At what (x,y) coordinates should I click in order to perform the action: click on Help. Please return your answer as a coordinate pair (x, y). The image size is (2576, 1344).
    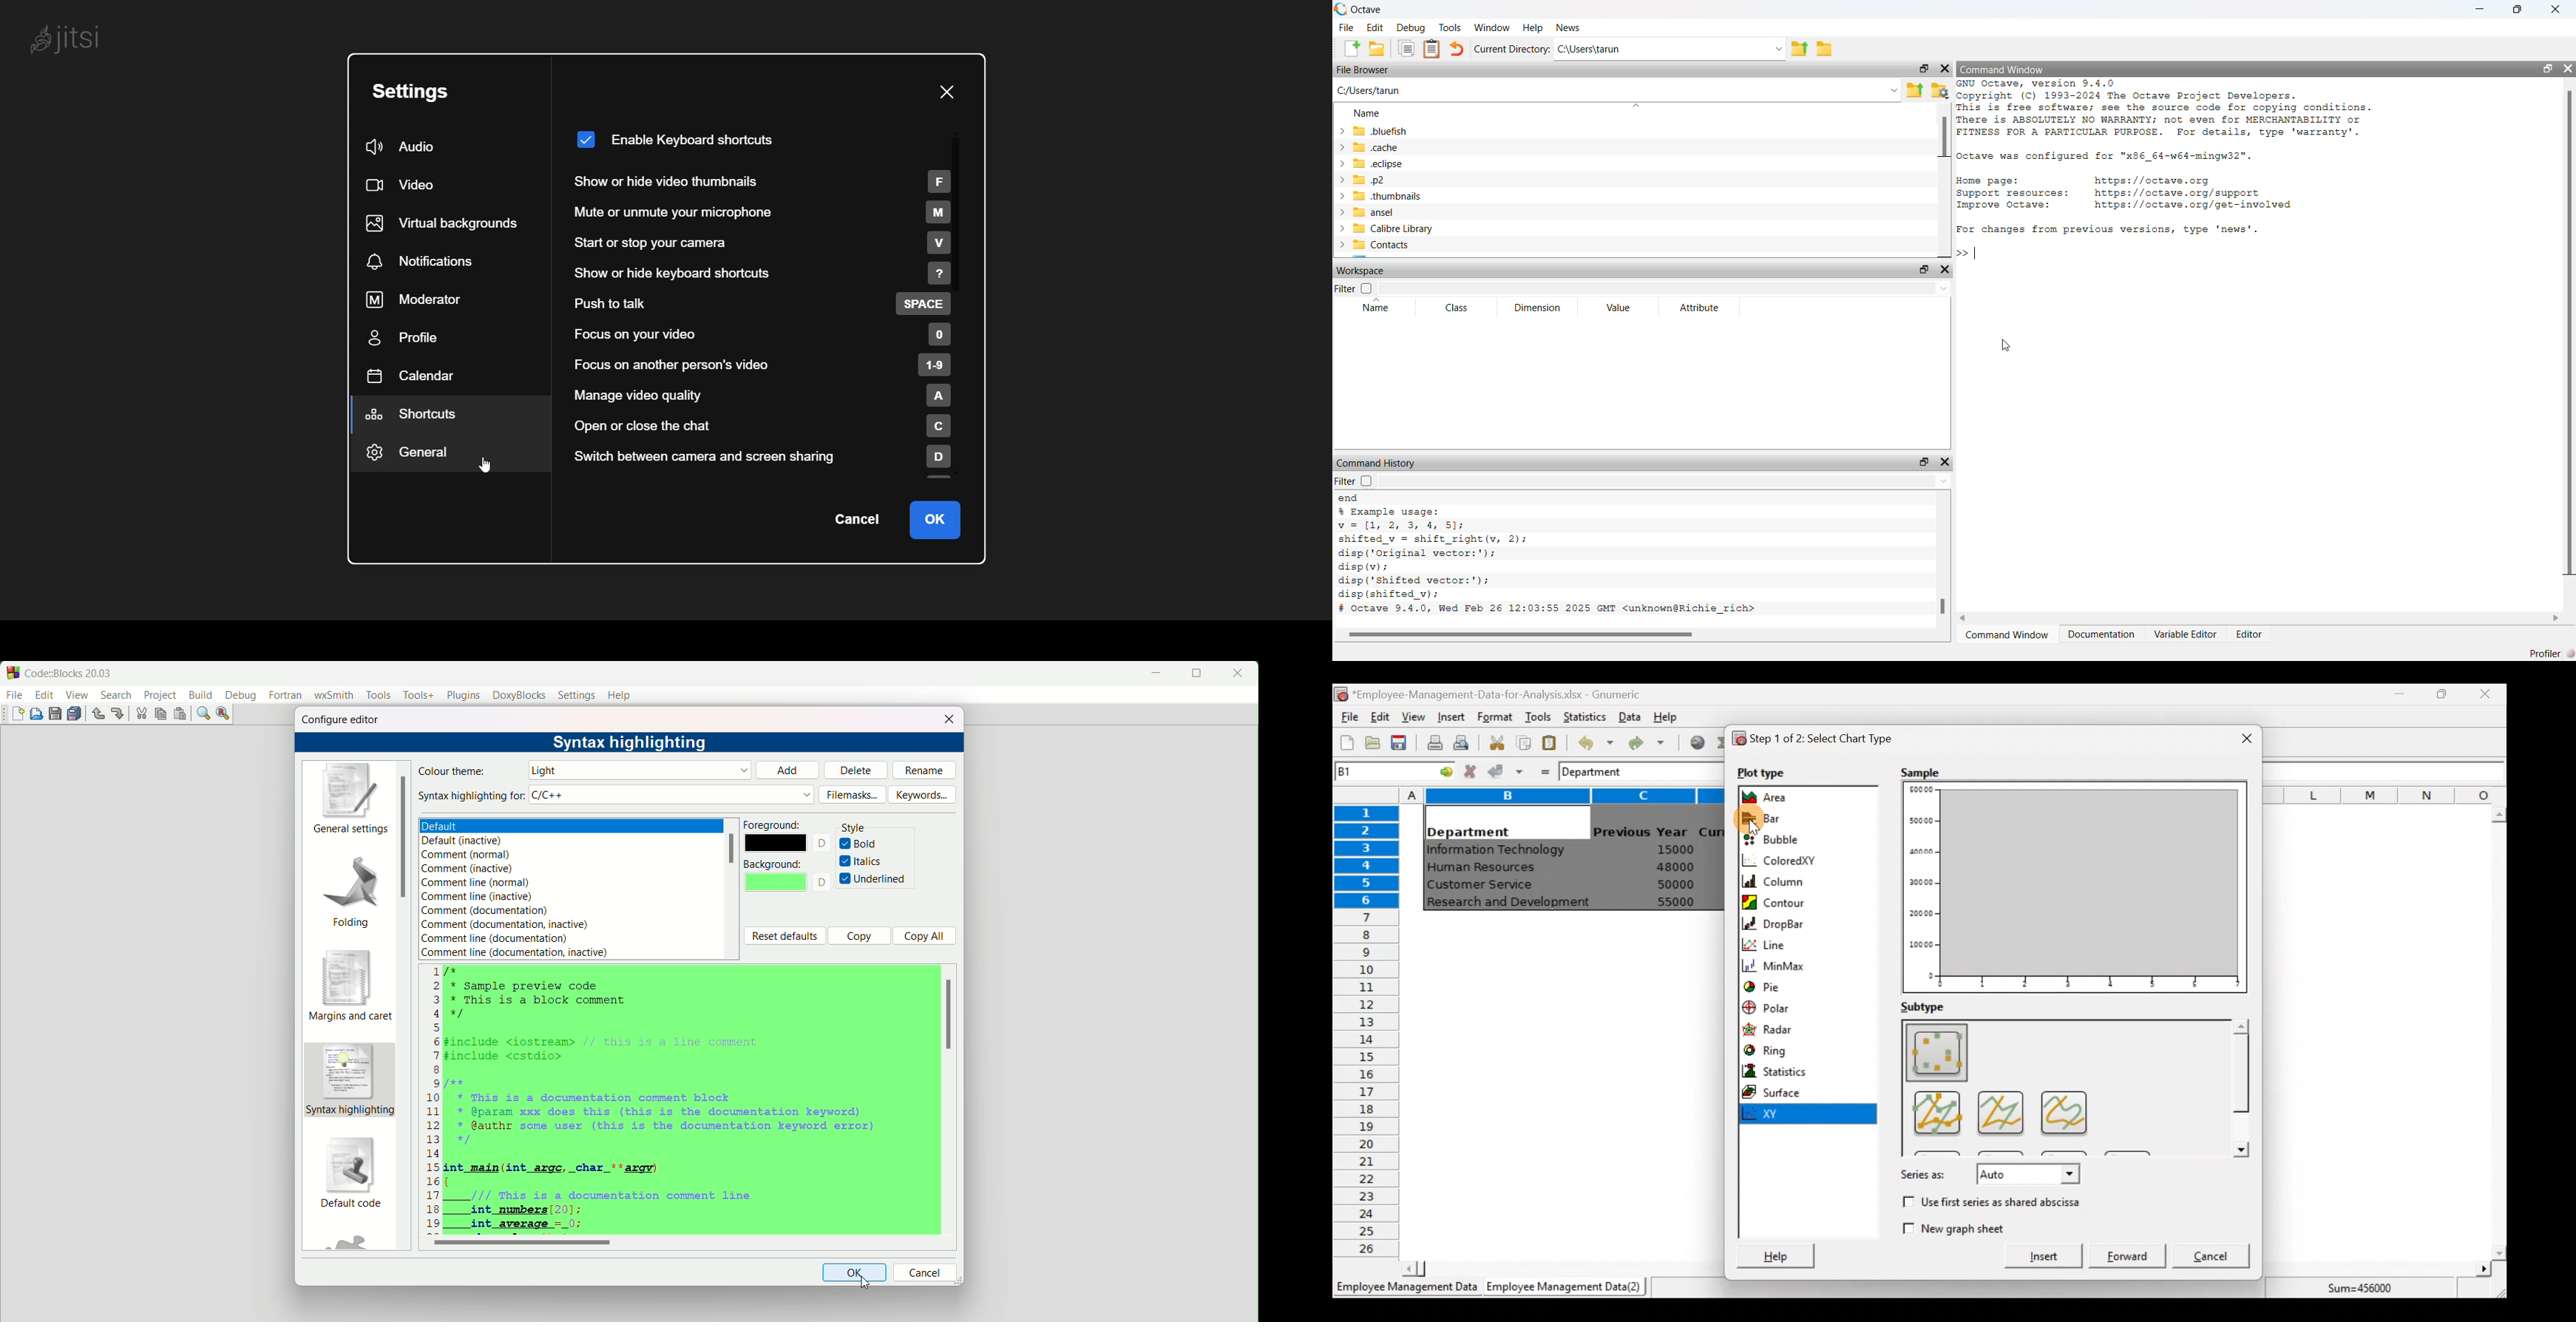
    Looking at the image, I should click on (1774, 1255).